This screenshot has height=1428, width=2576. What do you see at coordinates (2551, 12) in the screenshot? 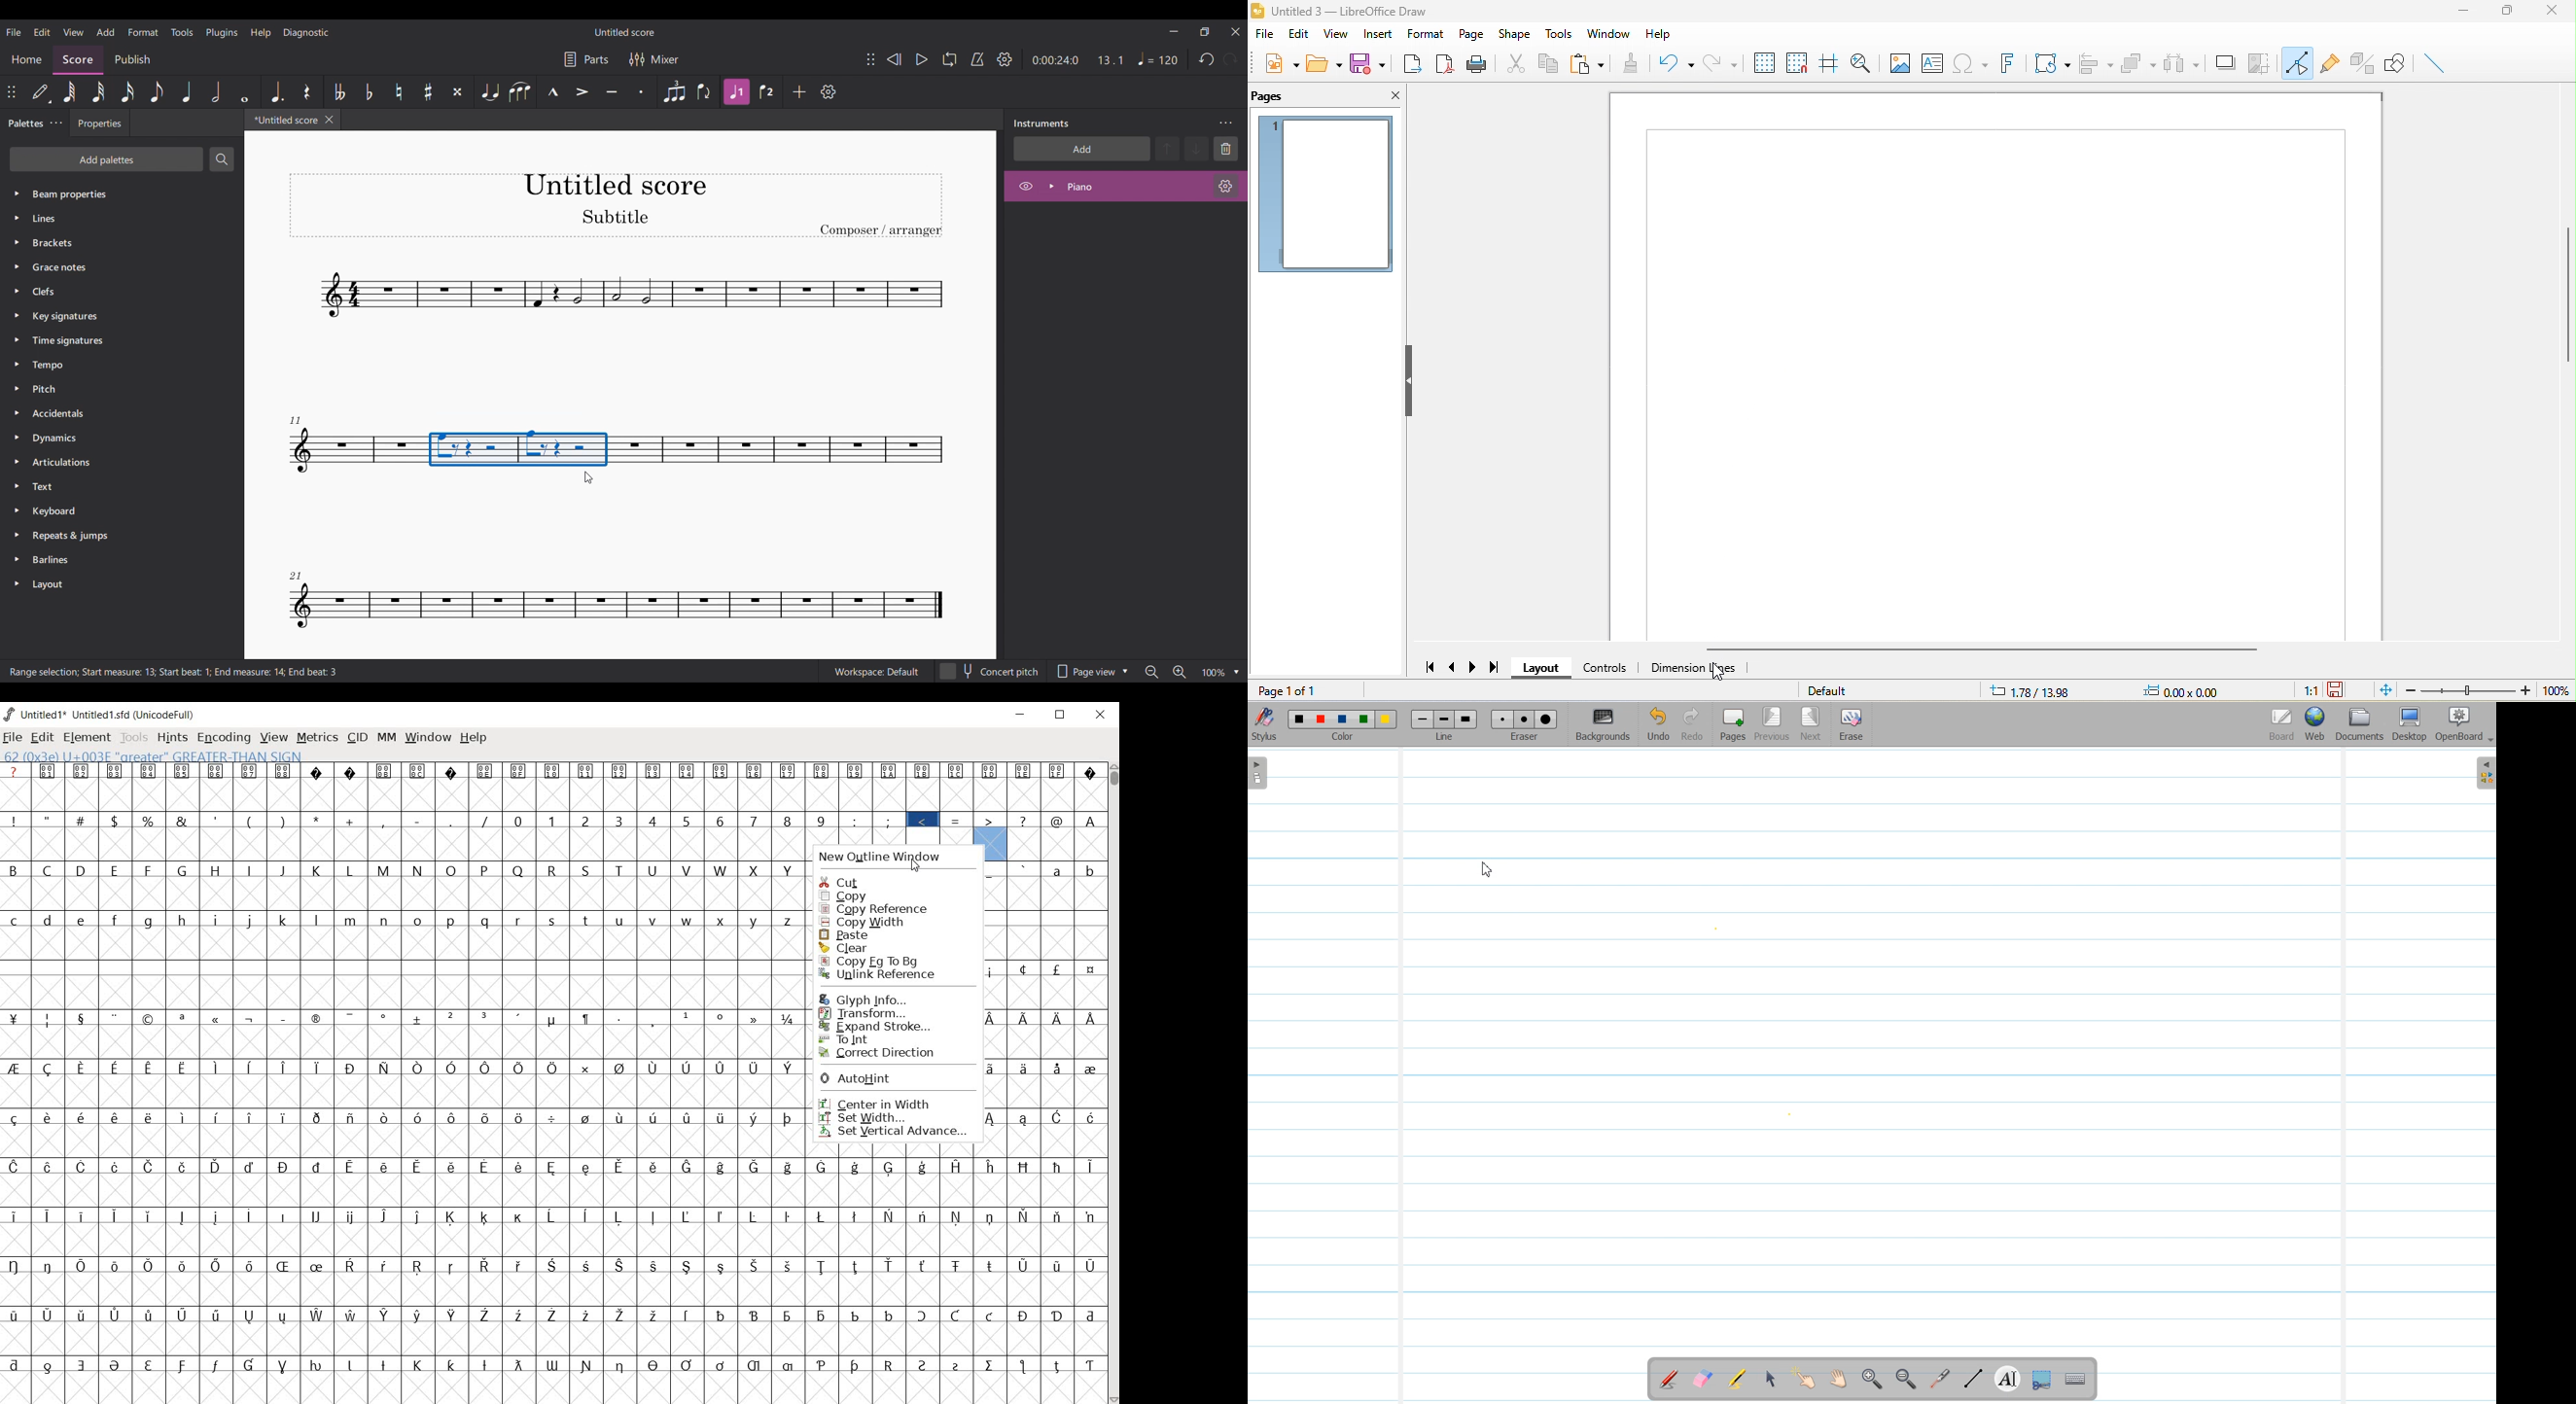
I see `close` at bounding box center [2551, 12].